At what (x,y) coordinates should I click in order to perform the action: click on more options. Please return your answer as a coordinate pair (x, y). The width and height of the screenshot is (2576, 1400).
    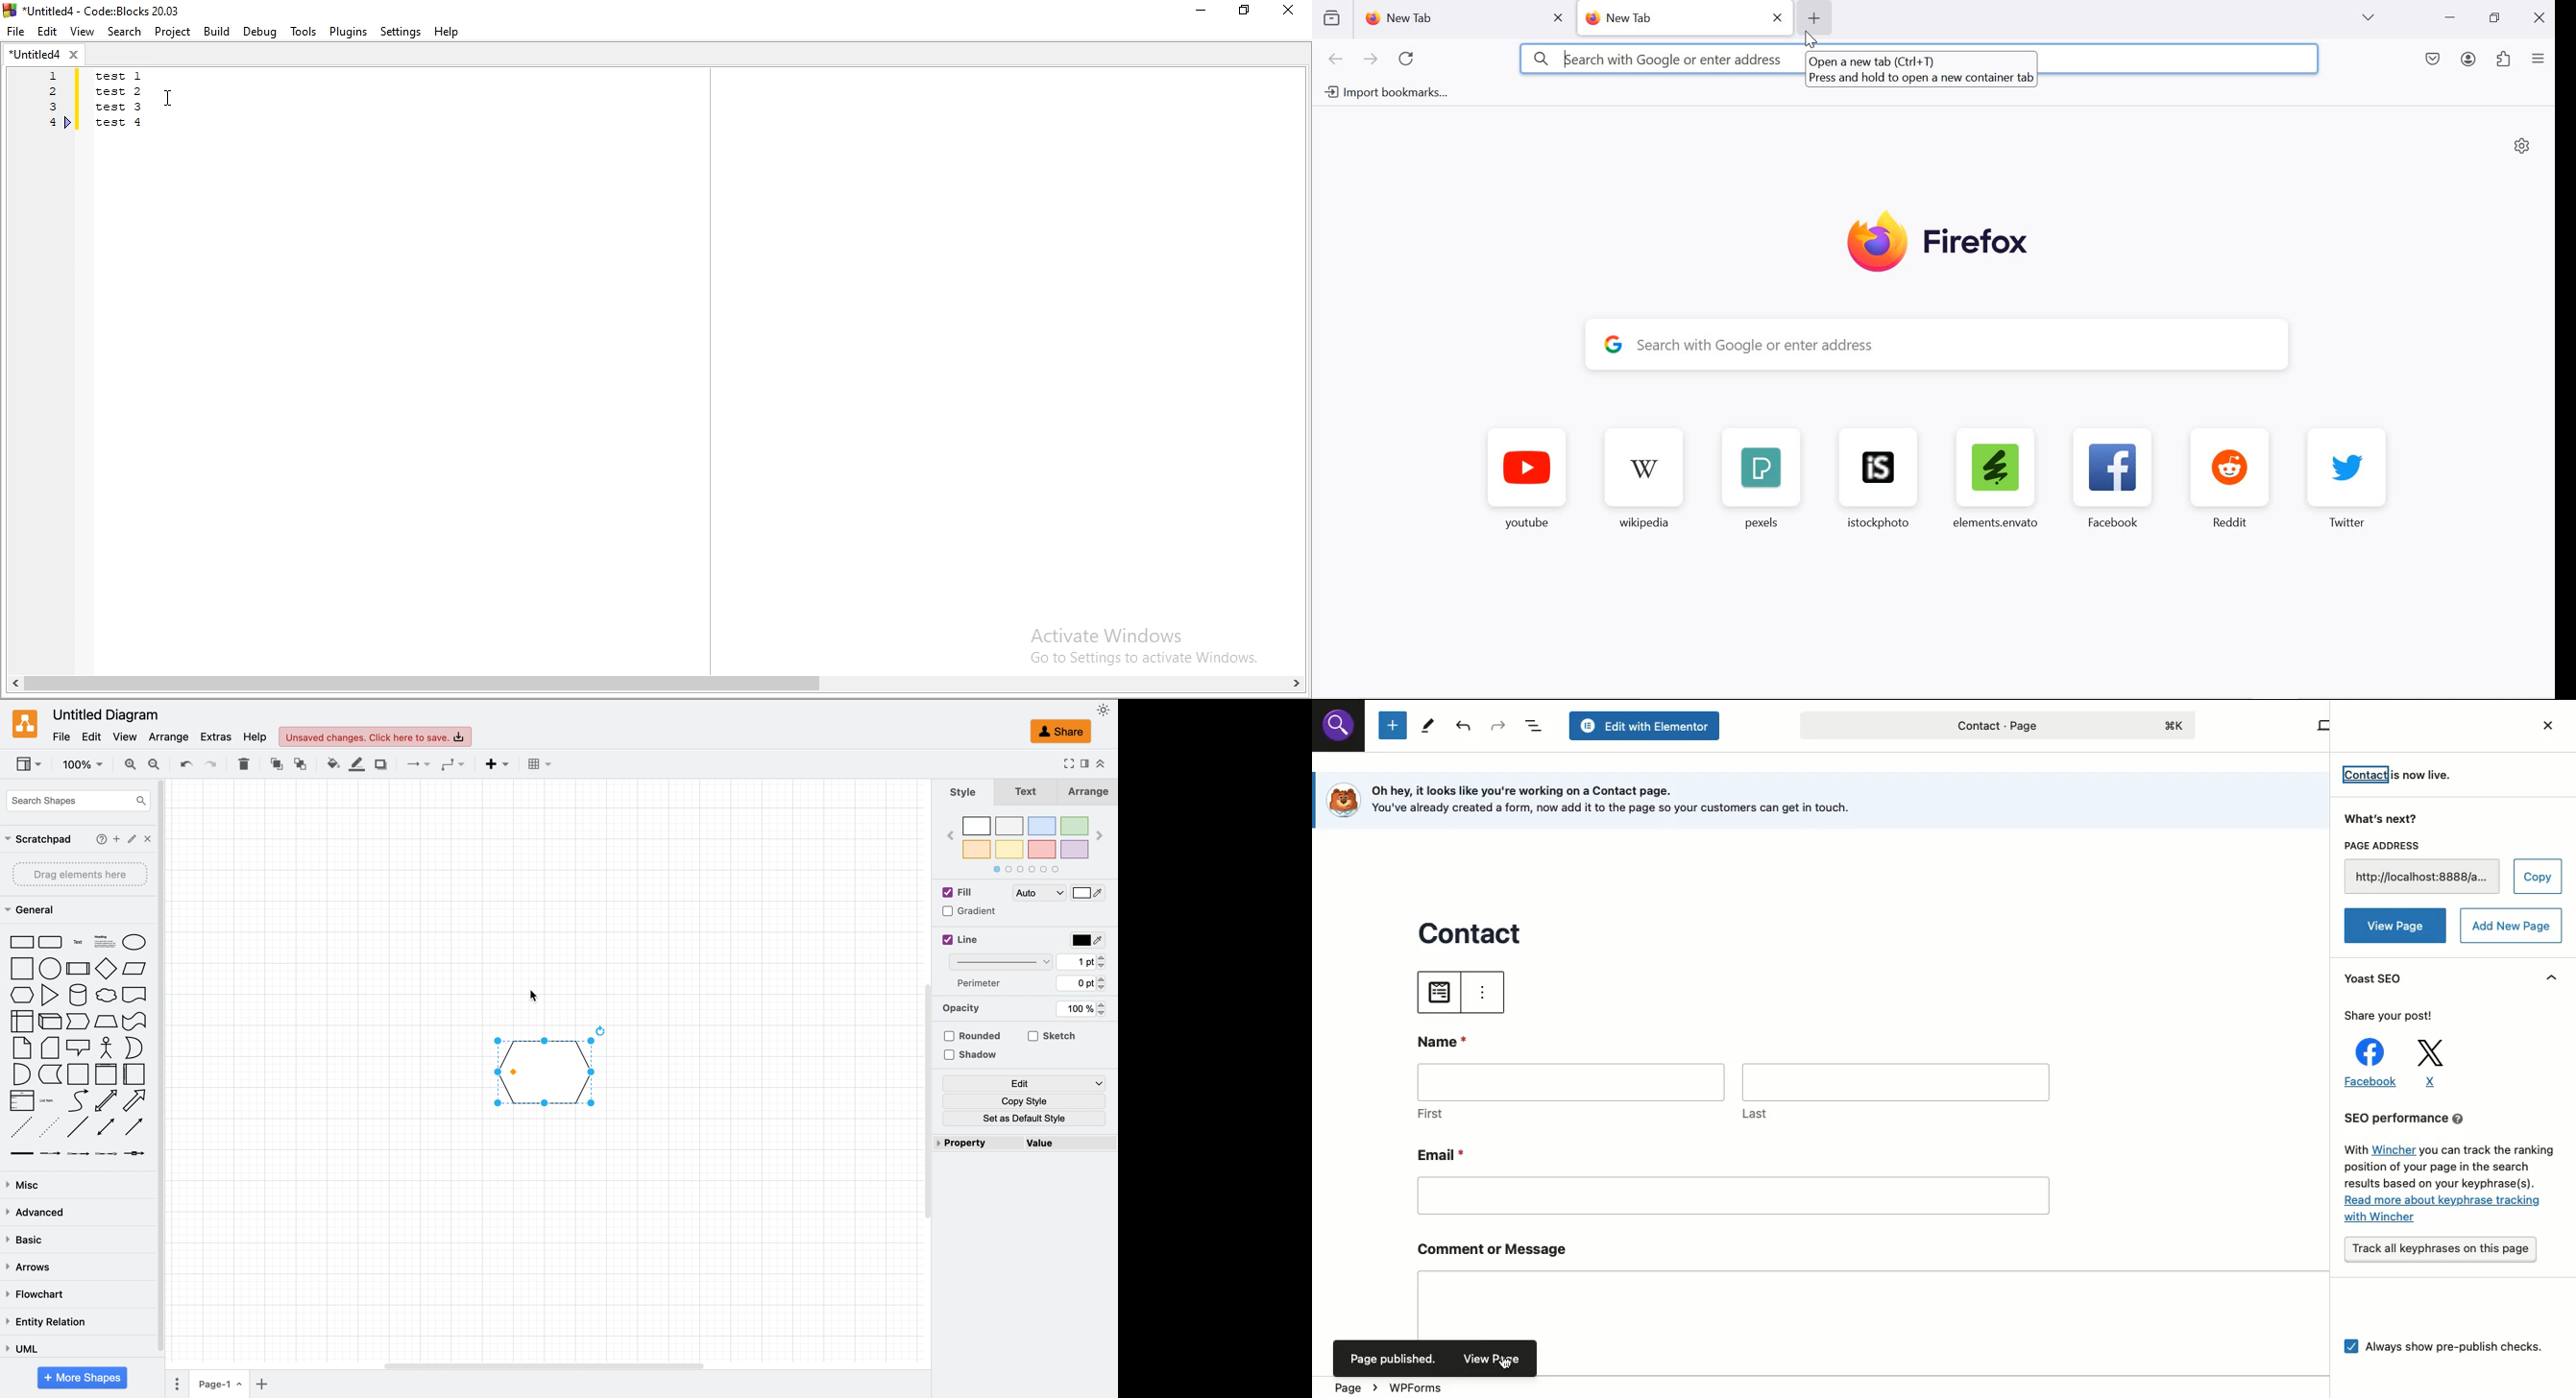
    Looking at the image, I should click on (174, 1384).